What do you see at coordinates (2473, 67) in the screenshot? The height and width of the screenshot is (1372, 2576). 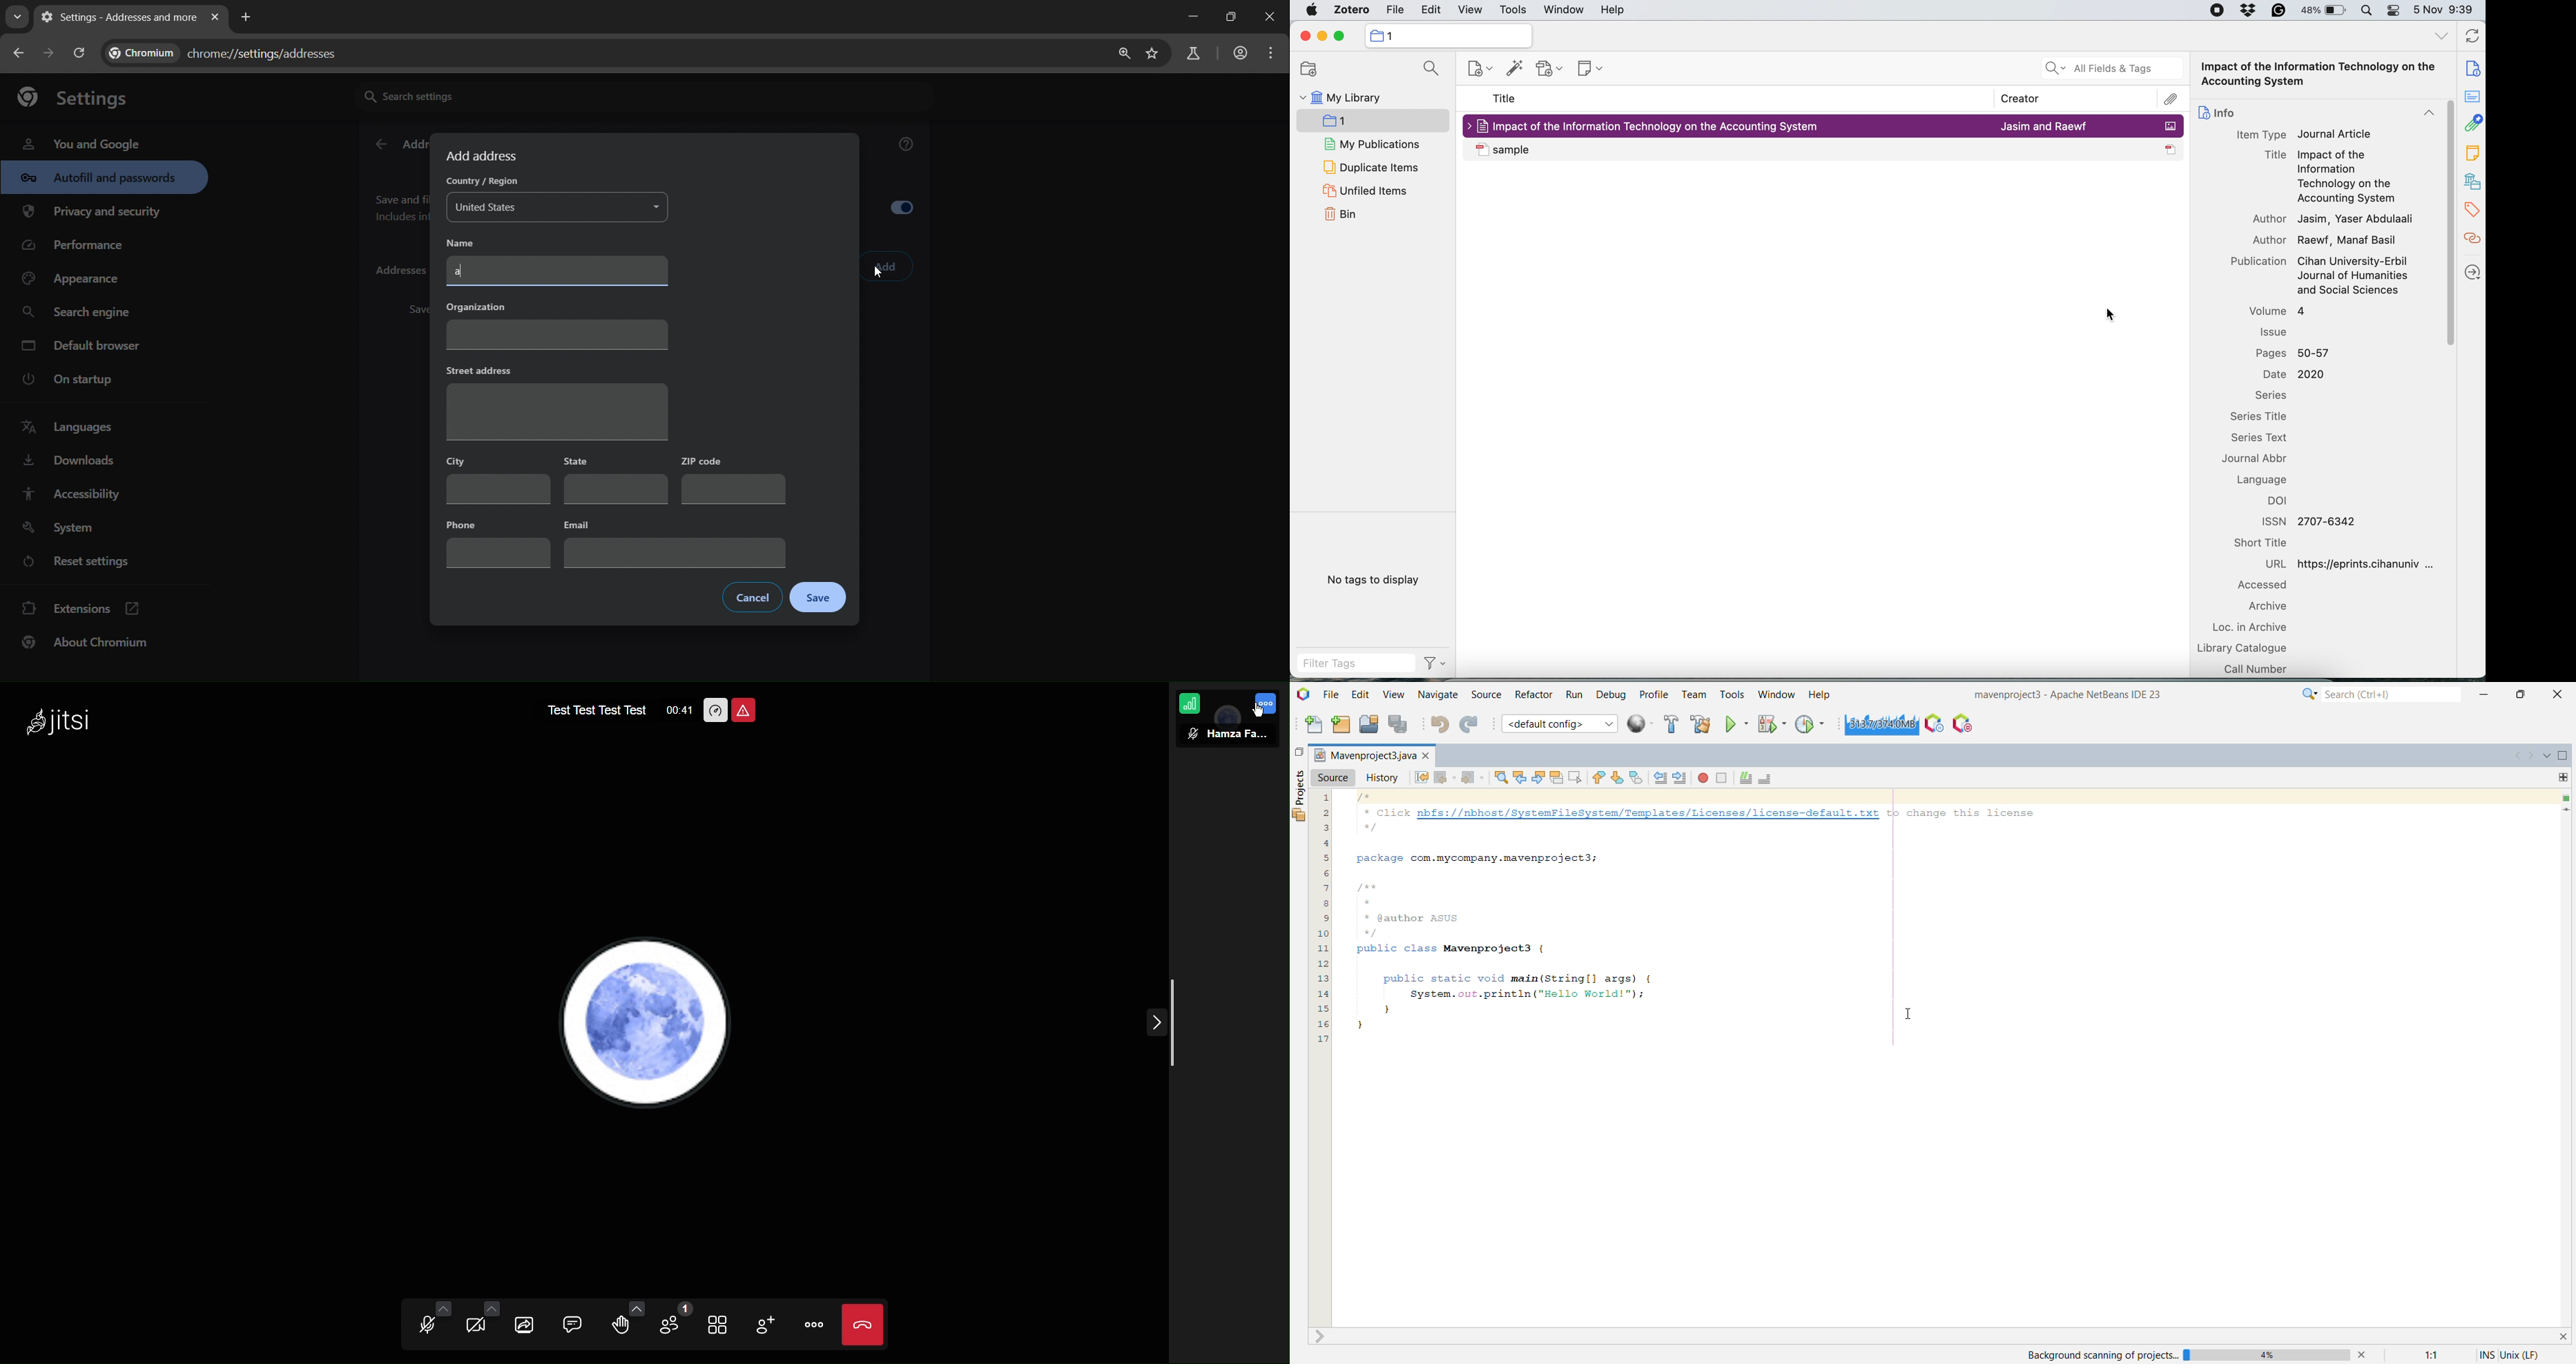 I see `note info` at bounding box center [2473, 67].